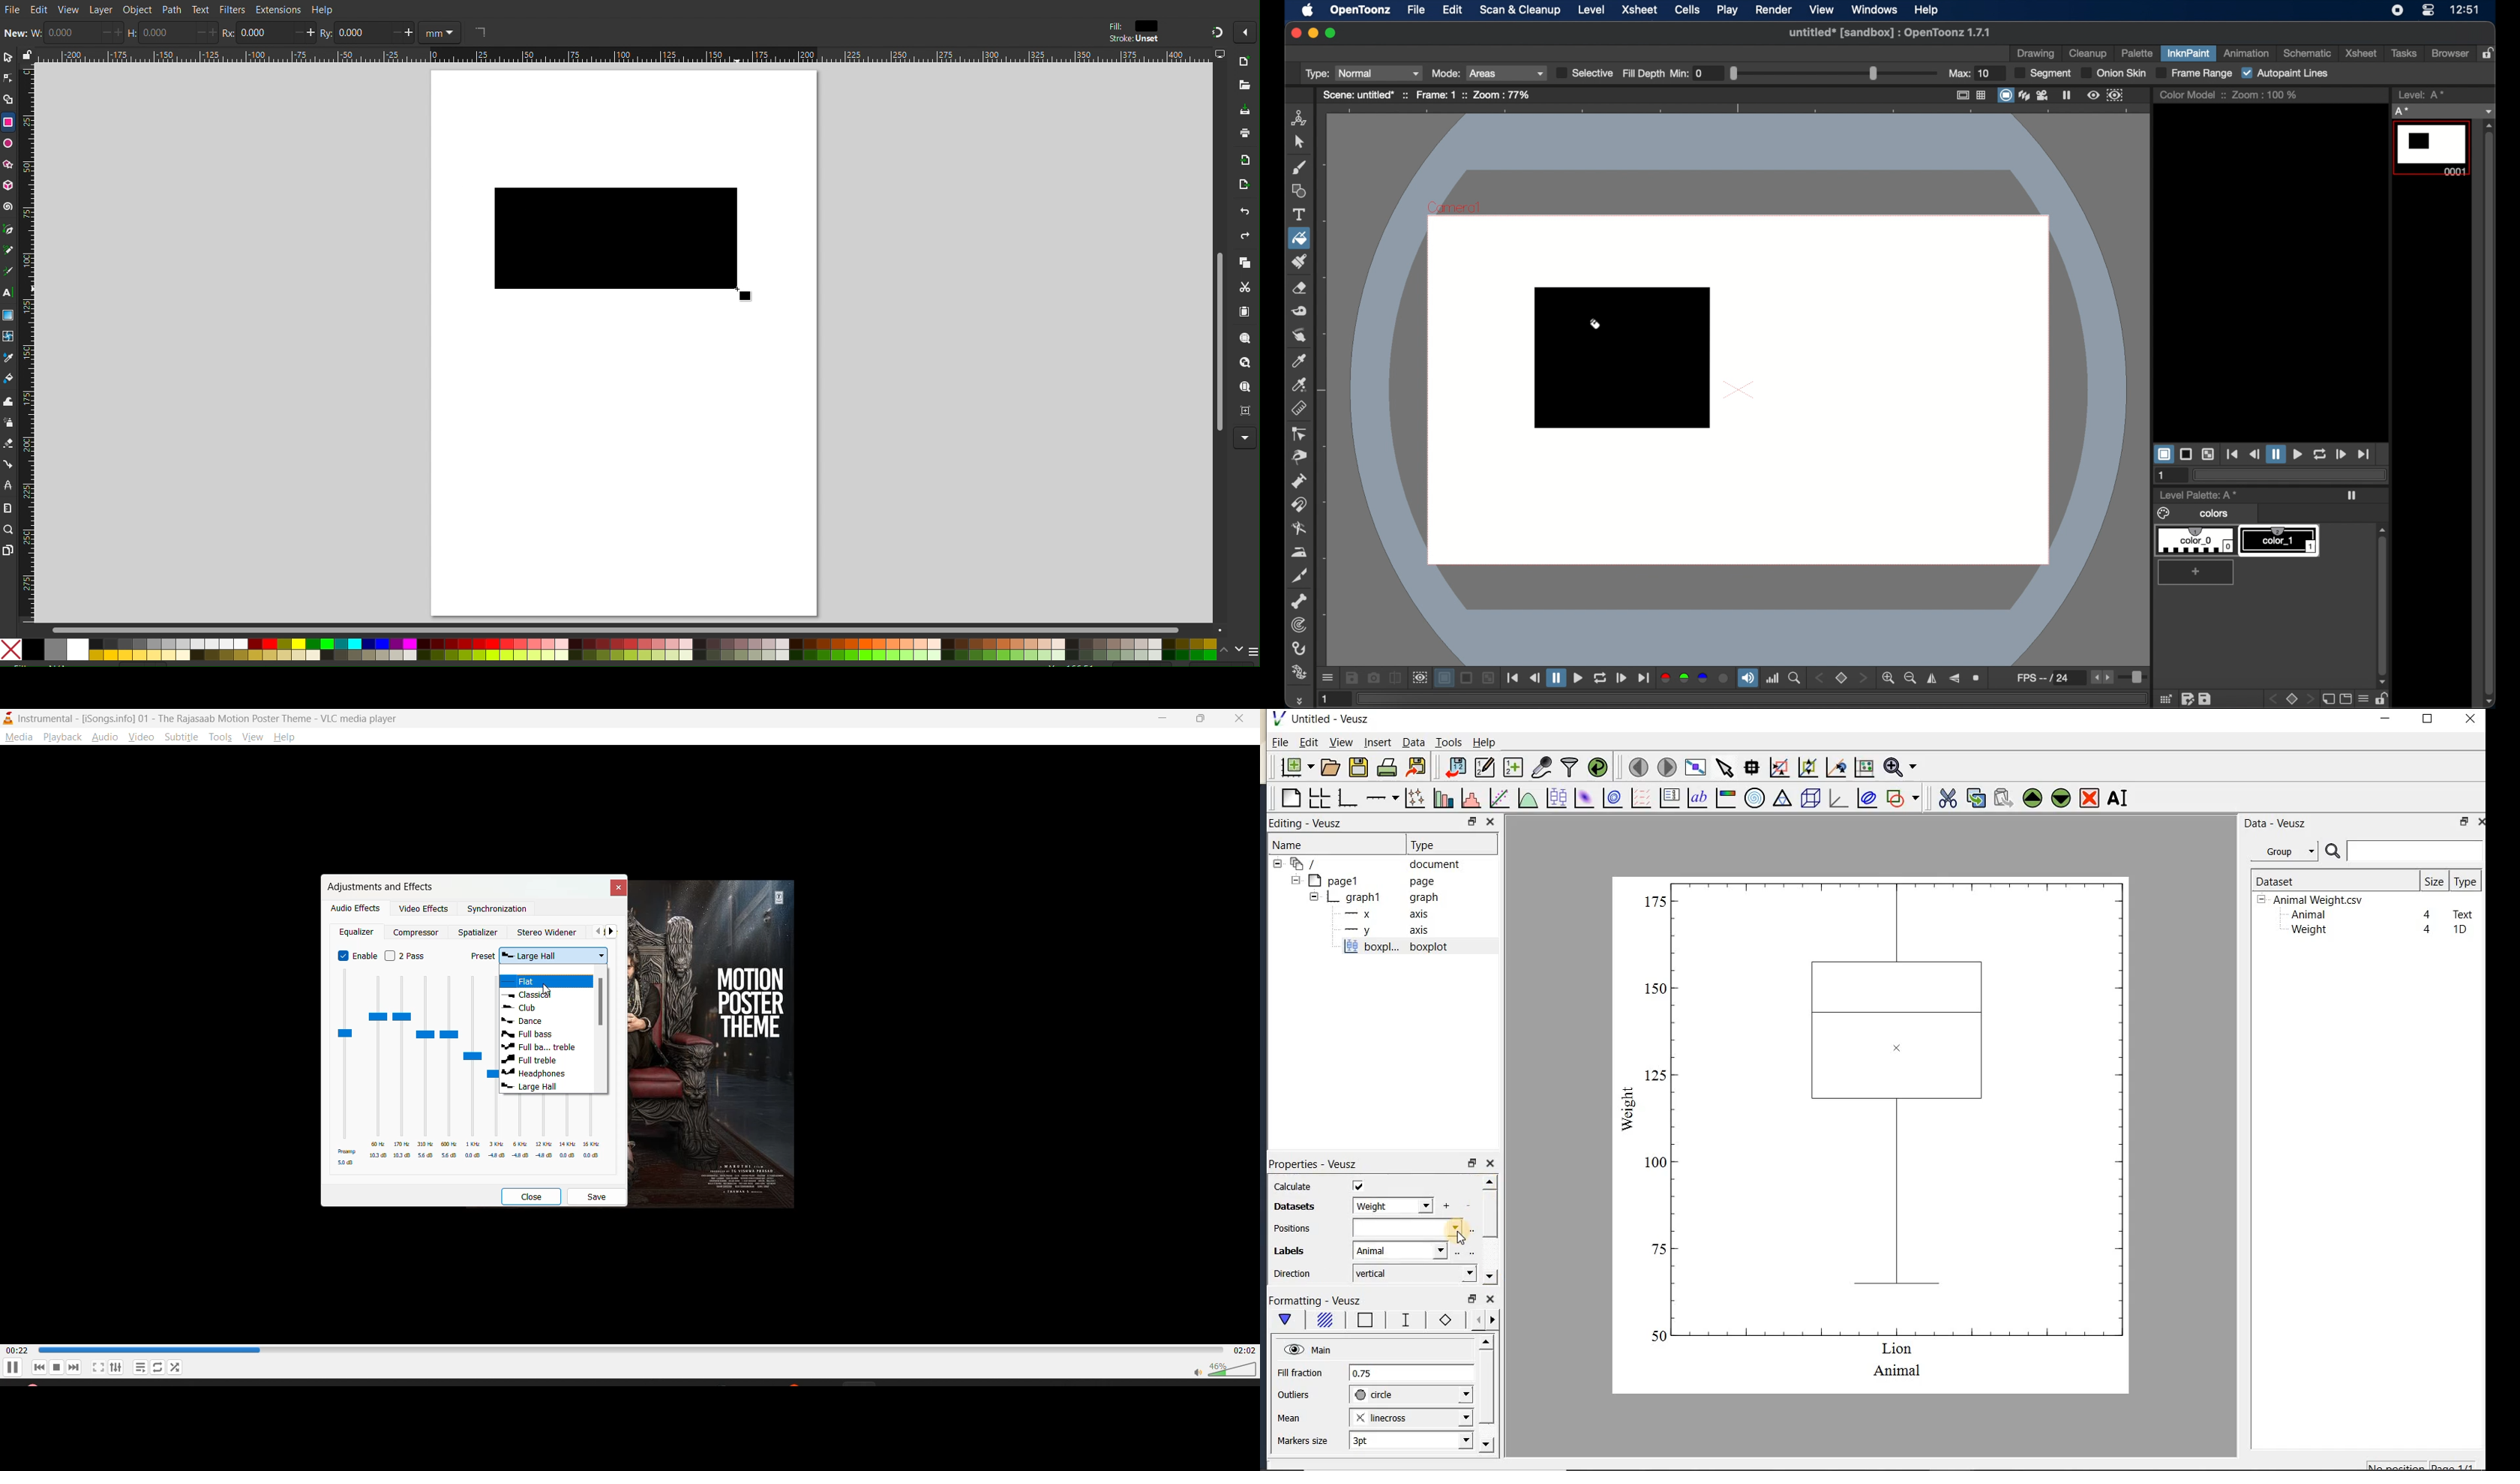  I want to click on increase/decrease, so click(401, 33).